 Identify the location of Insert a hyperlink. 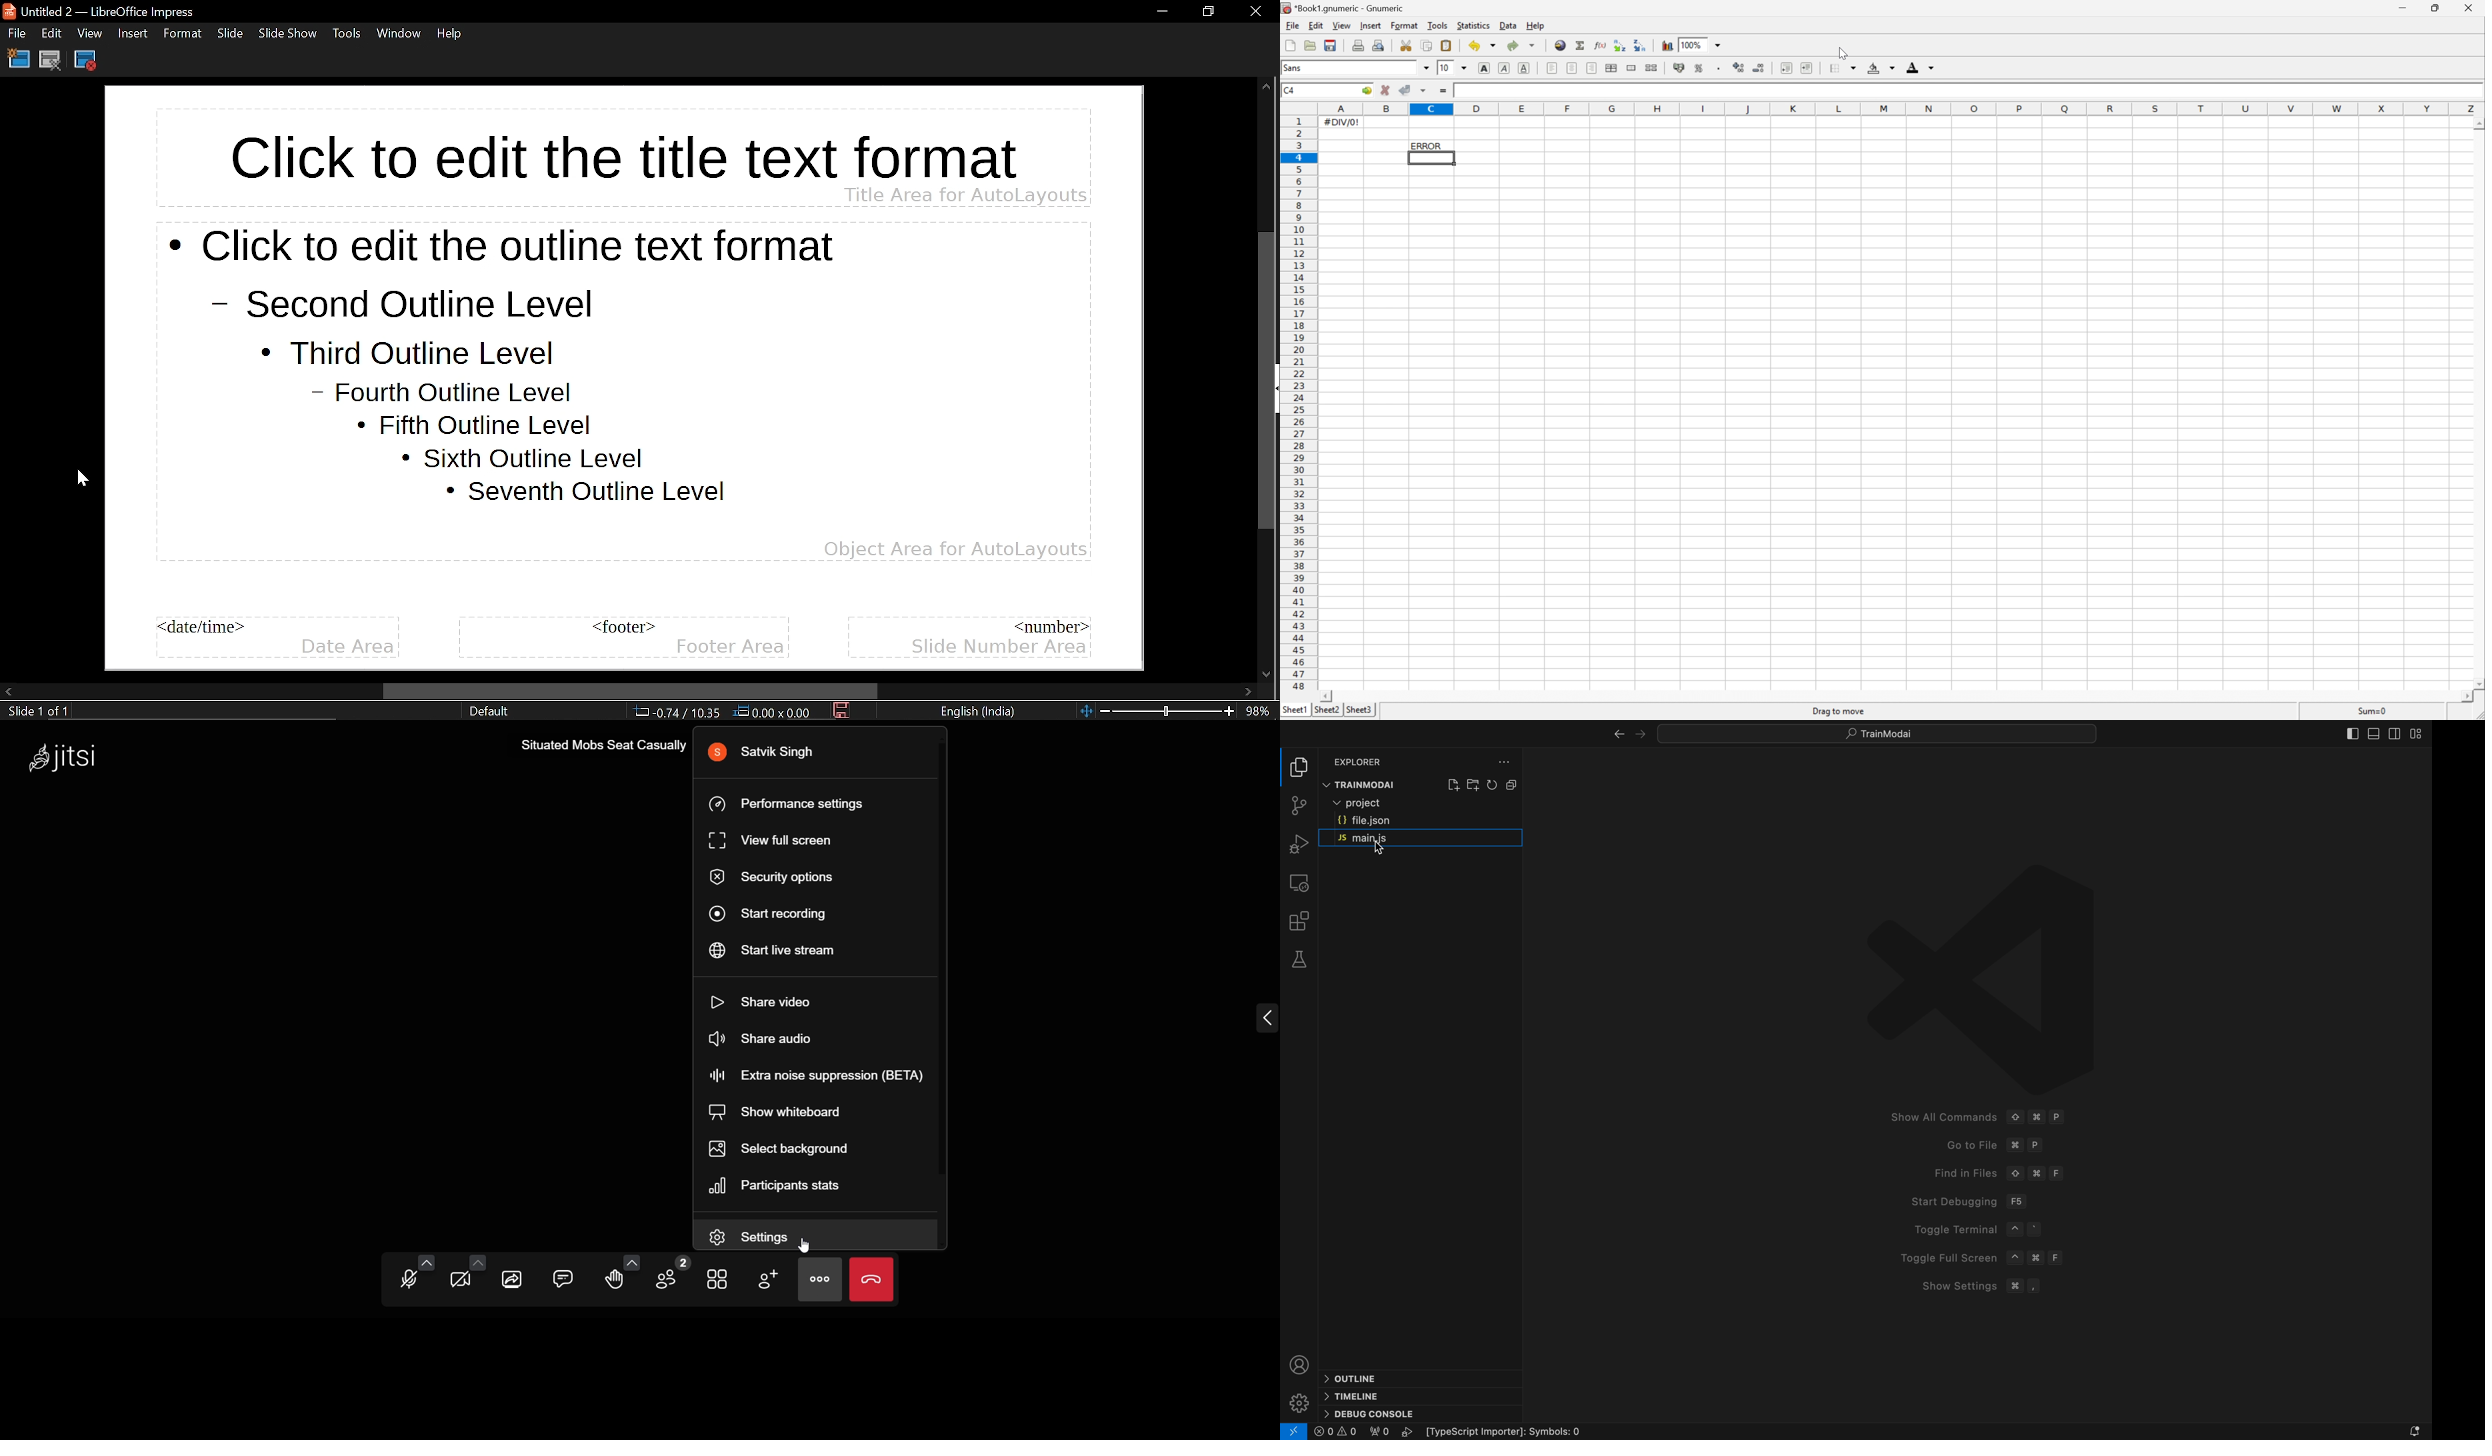
(1560, 45).